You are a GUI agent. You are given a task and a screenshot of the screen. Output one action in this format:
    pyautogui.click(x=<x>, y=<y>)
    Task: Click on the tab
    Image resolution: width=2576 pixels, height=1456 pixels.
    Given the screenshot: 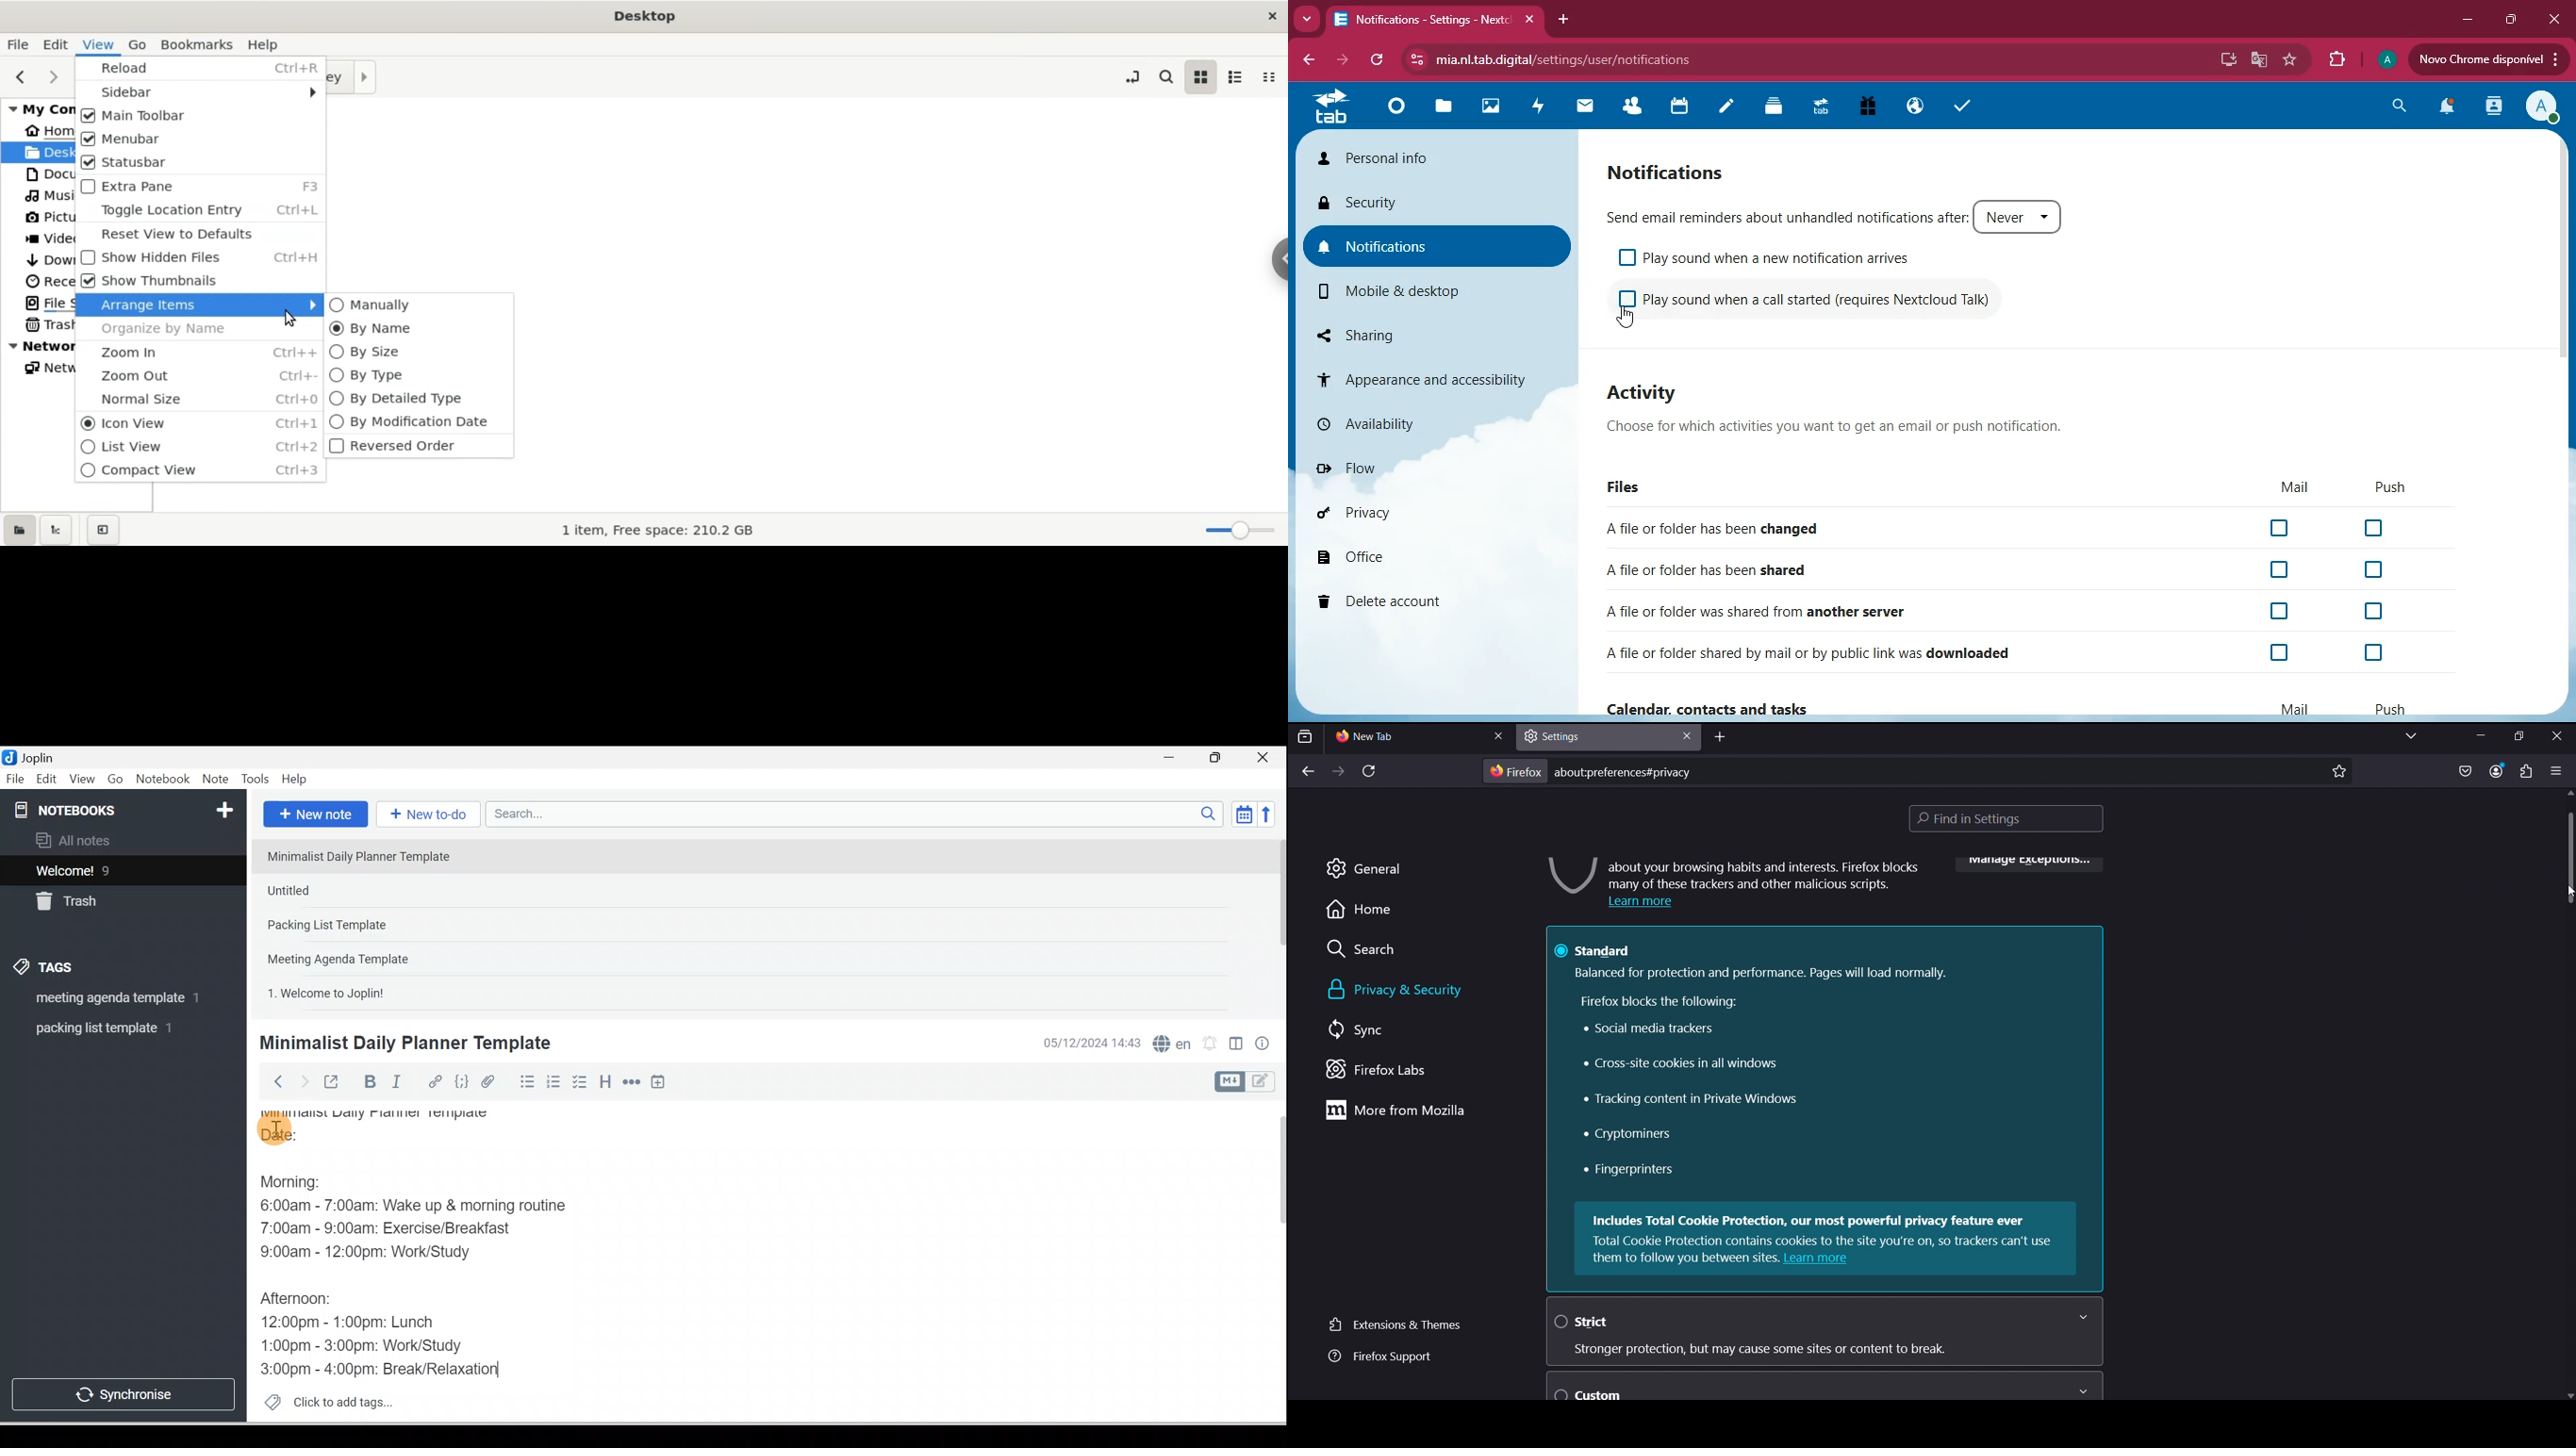 What is the action you would take?
    pyautogui.click(x=1824, y=110)
    